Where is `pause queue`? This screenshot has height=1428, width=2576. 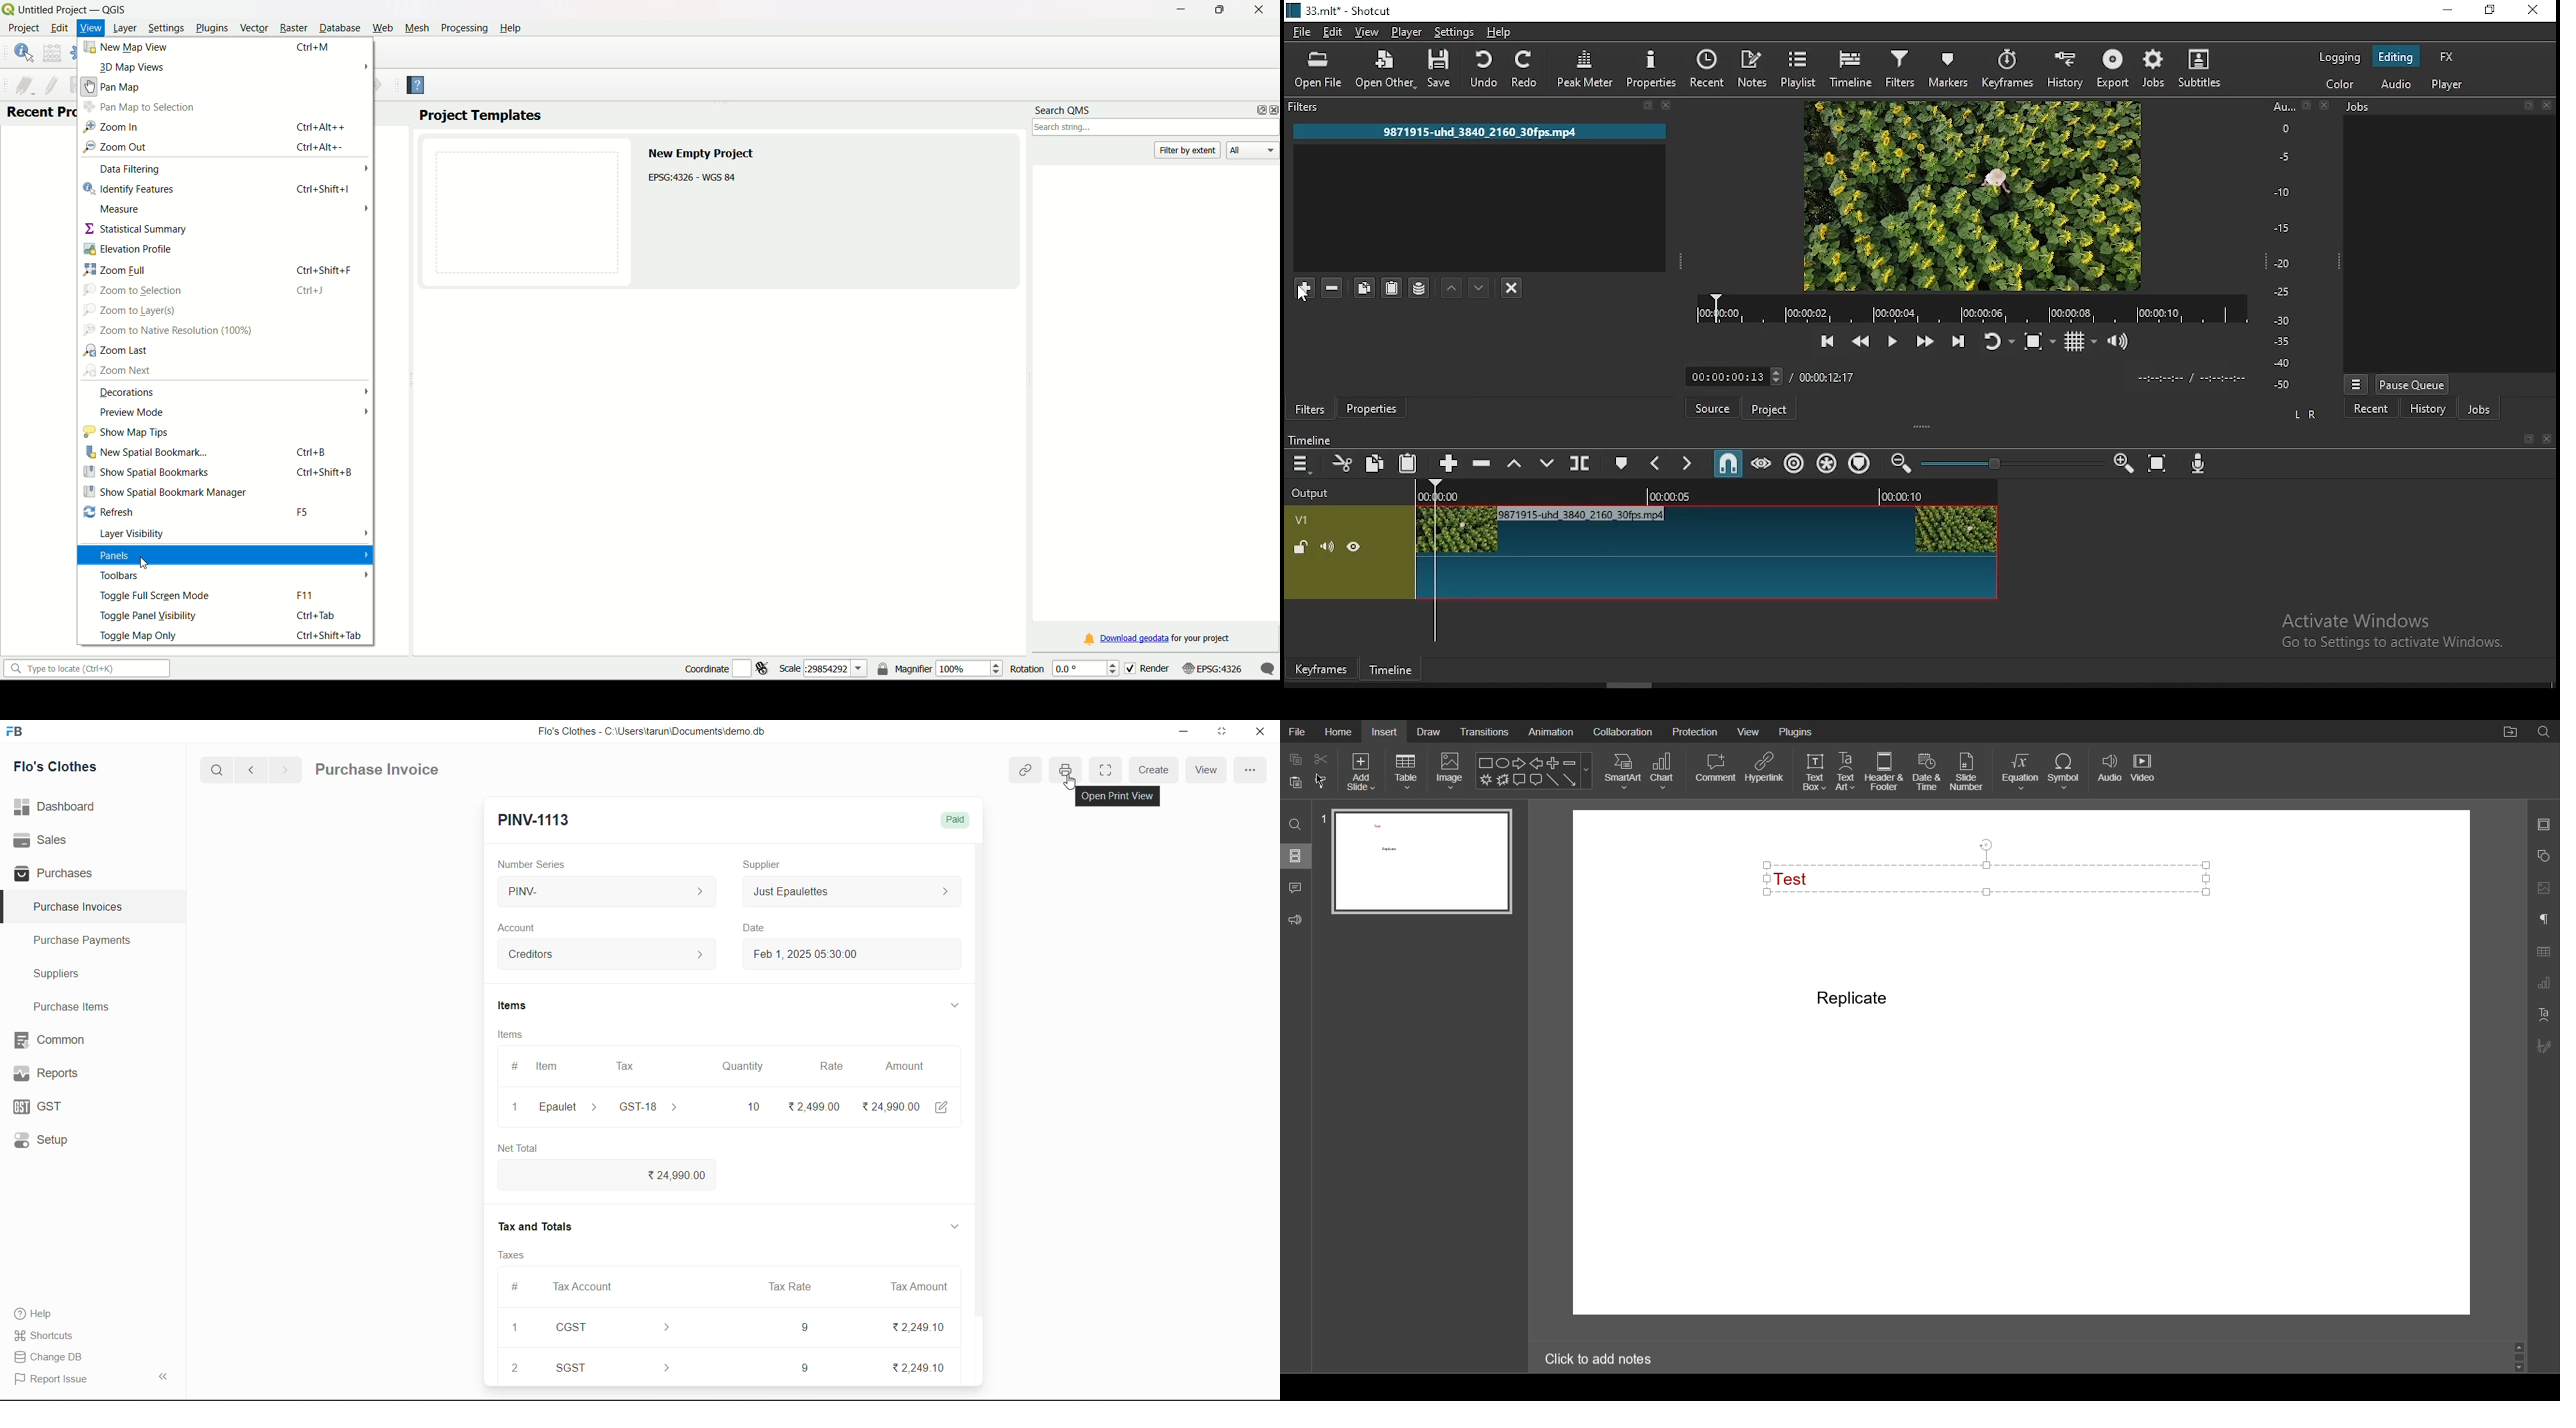 pause queue is located at coordinates (2412, 383).